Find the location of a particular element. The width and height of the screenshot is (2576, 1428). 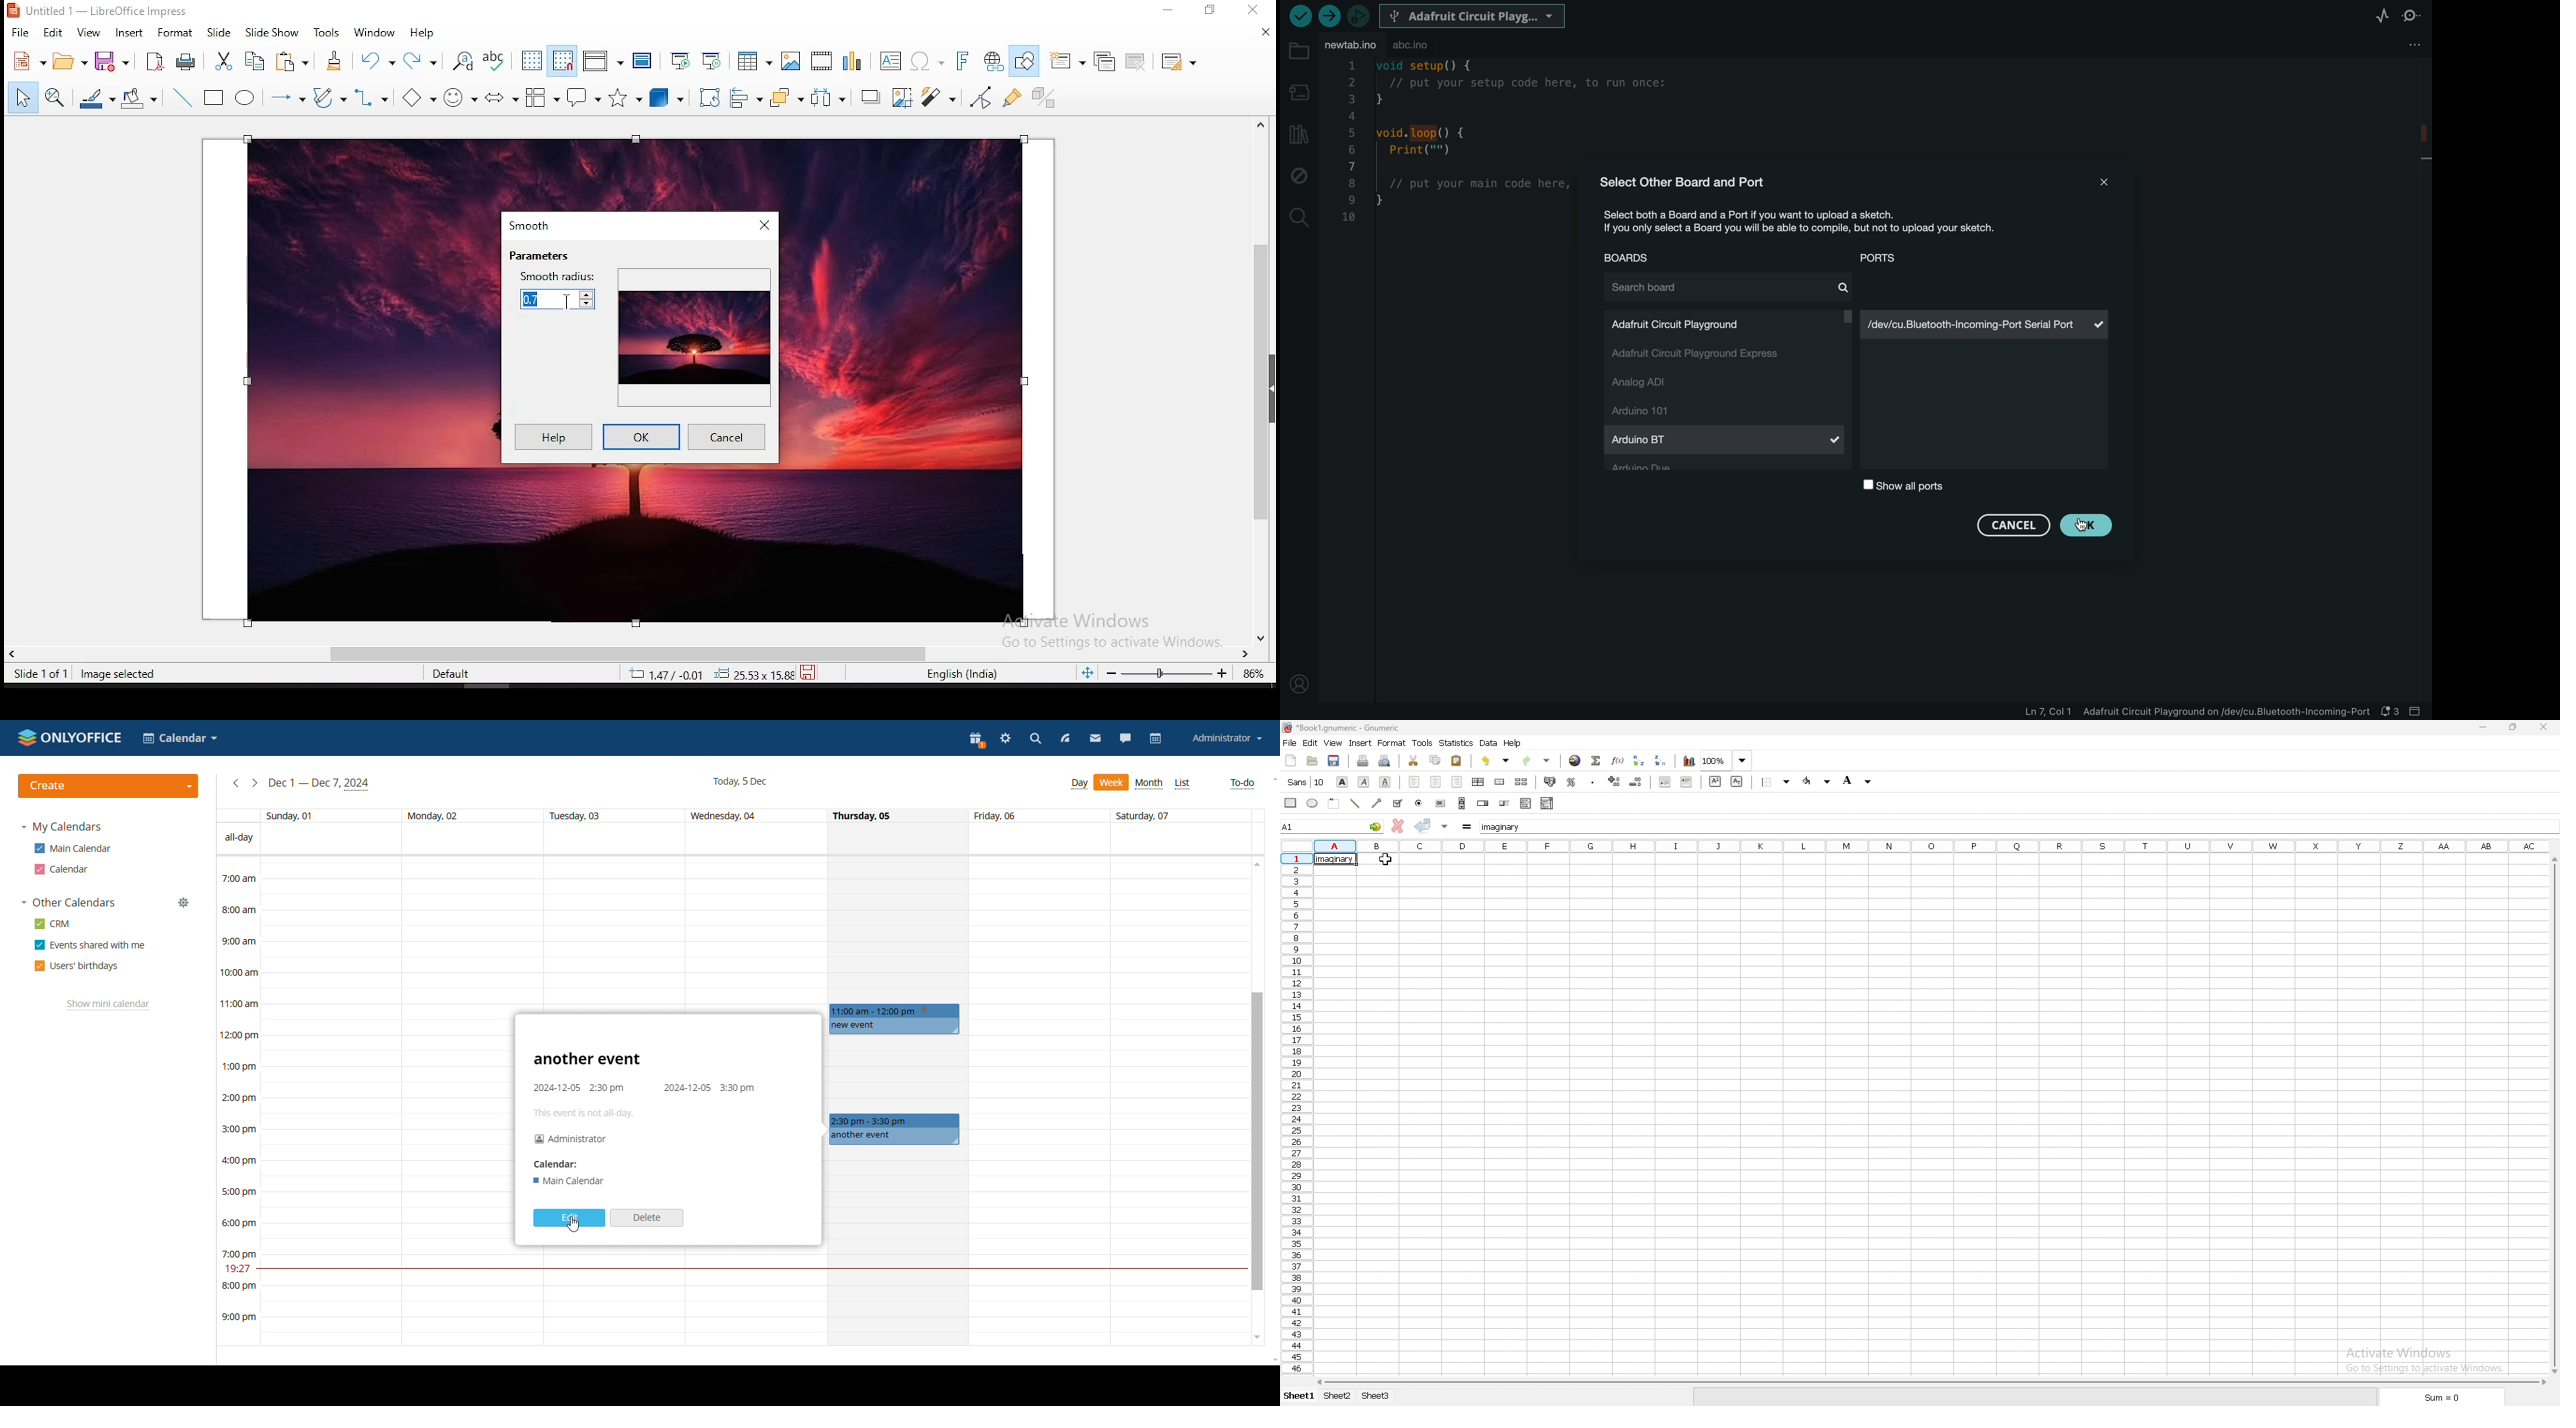

9:00 am is located at coordinates (238, 942).